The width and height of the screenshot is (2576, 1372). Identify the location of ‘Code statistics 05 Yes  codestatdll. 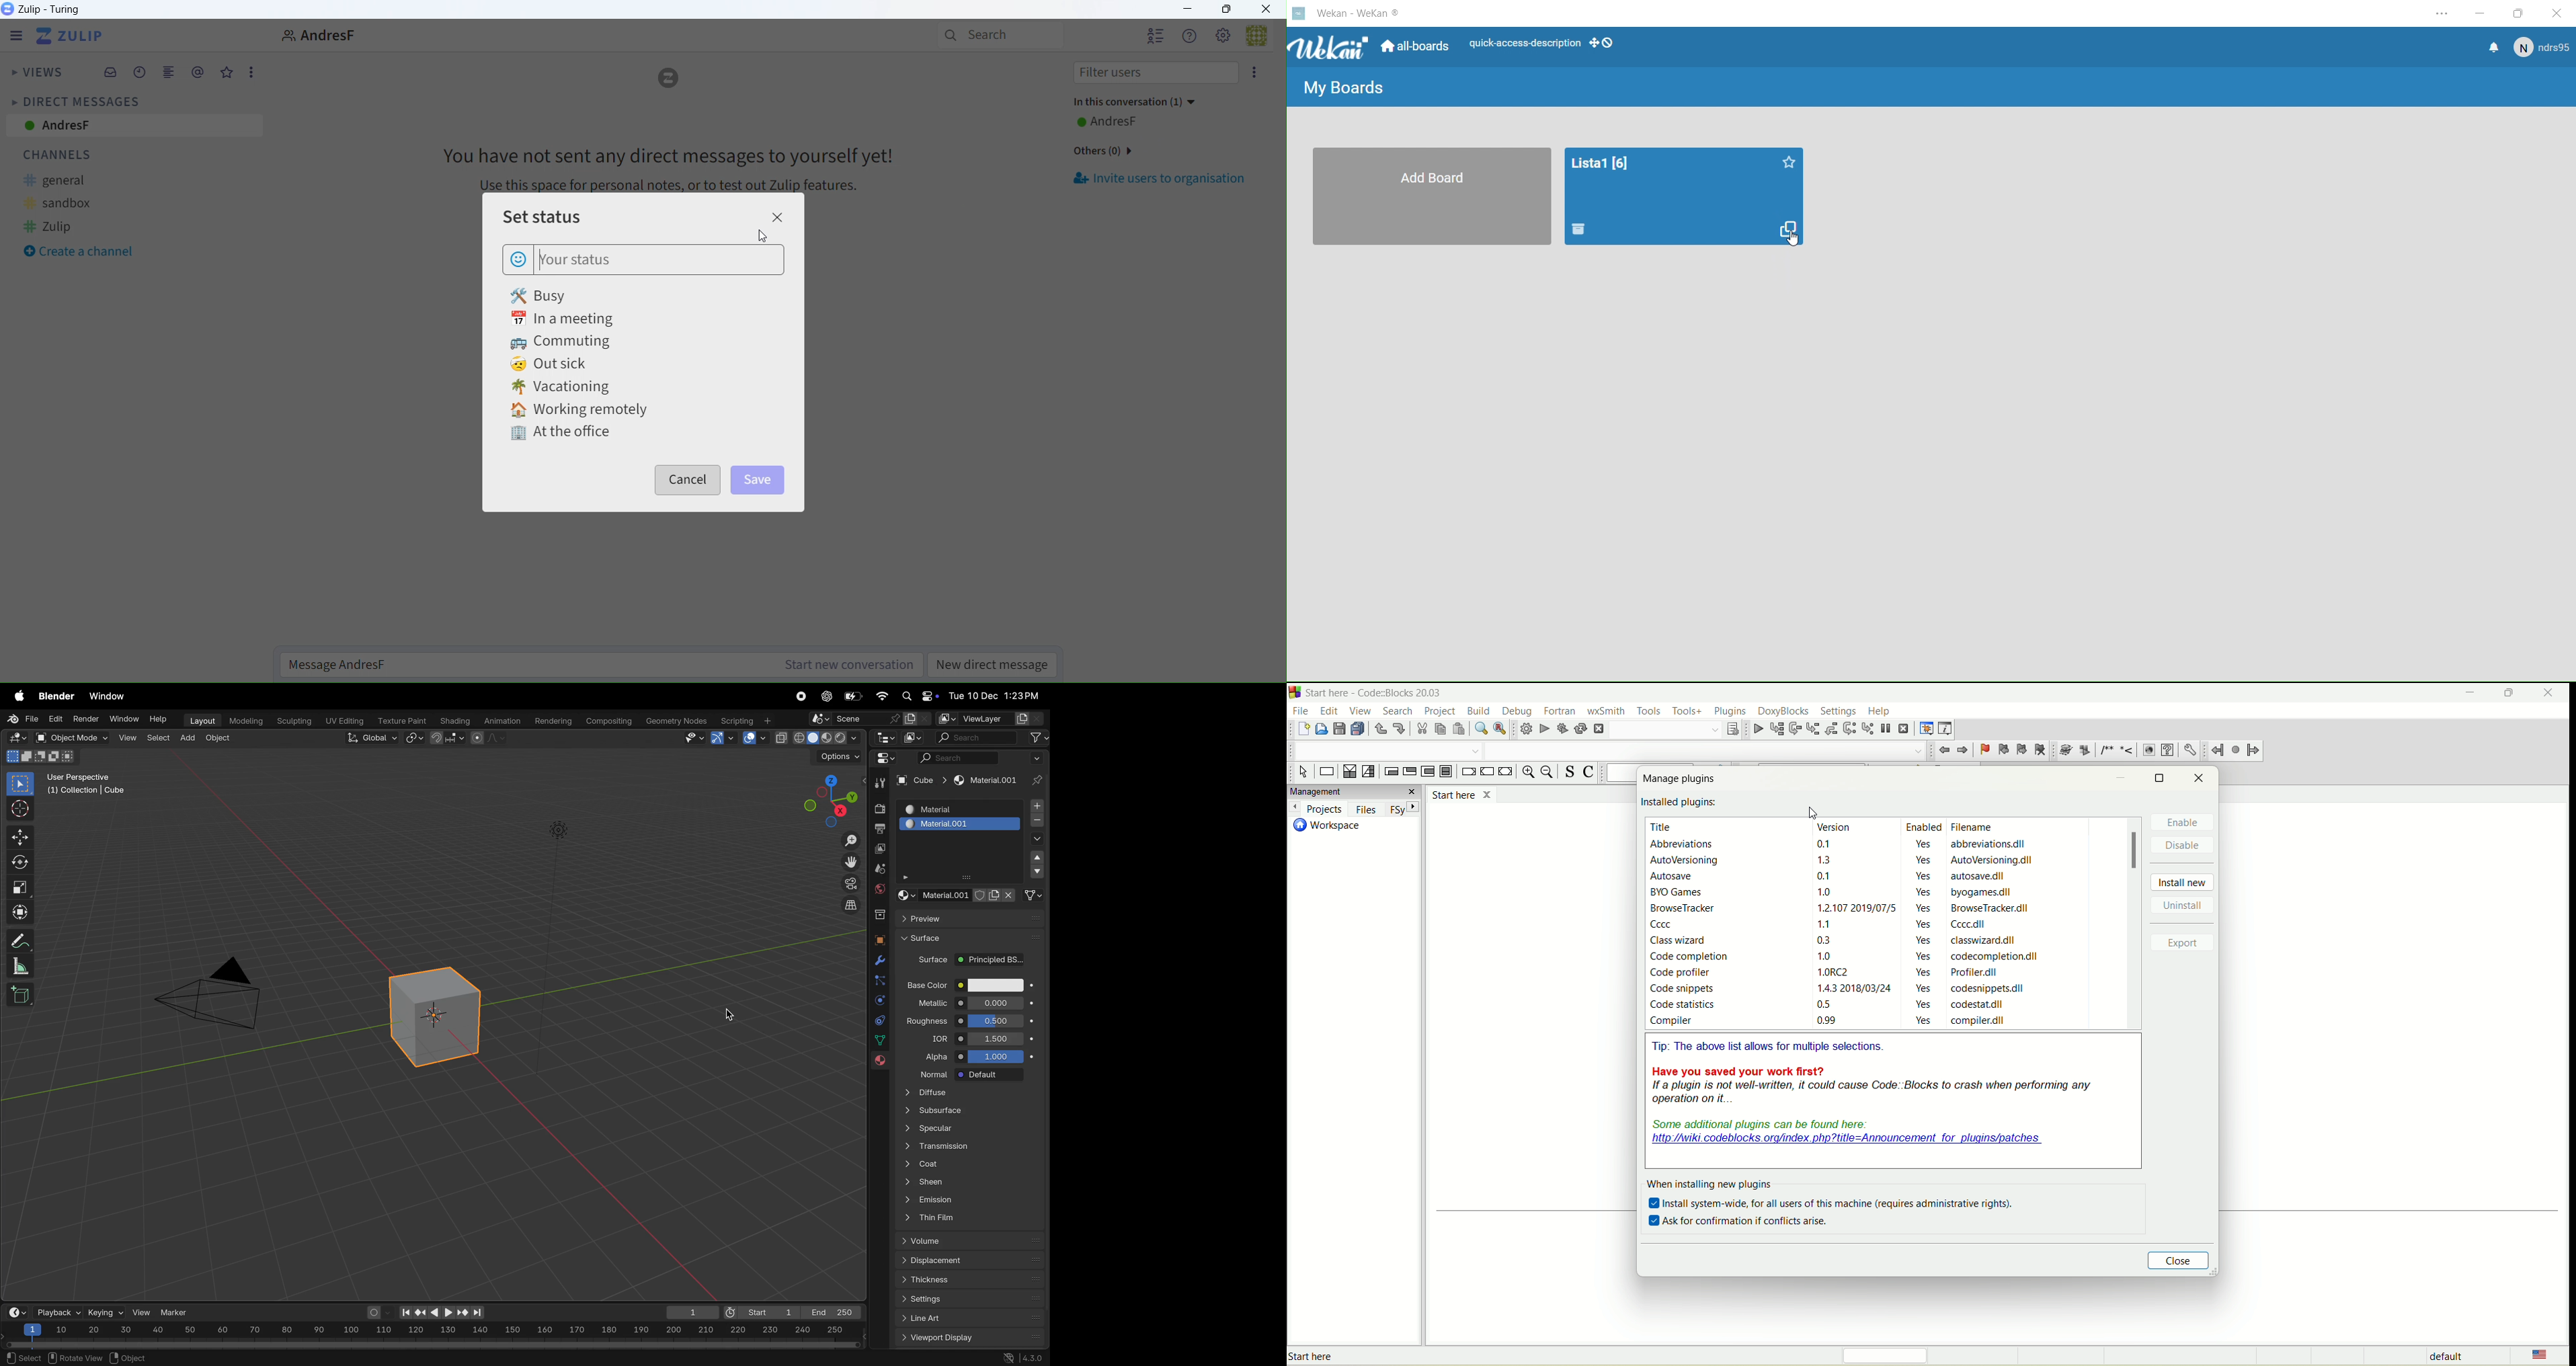
(1833, 1006).